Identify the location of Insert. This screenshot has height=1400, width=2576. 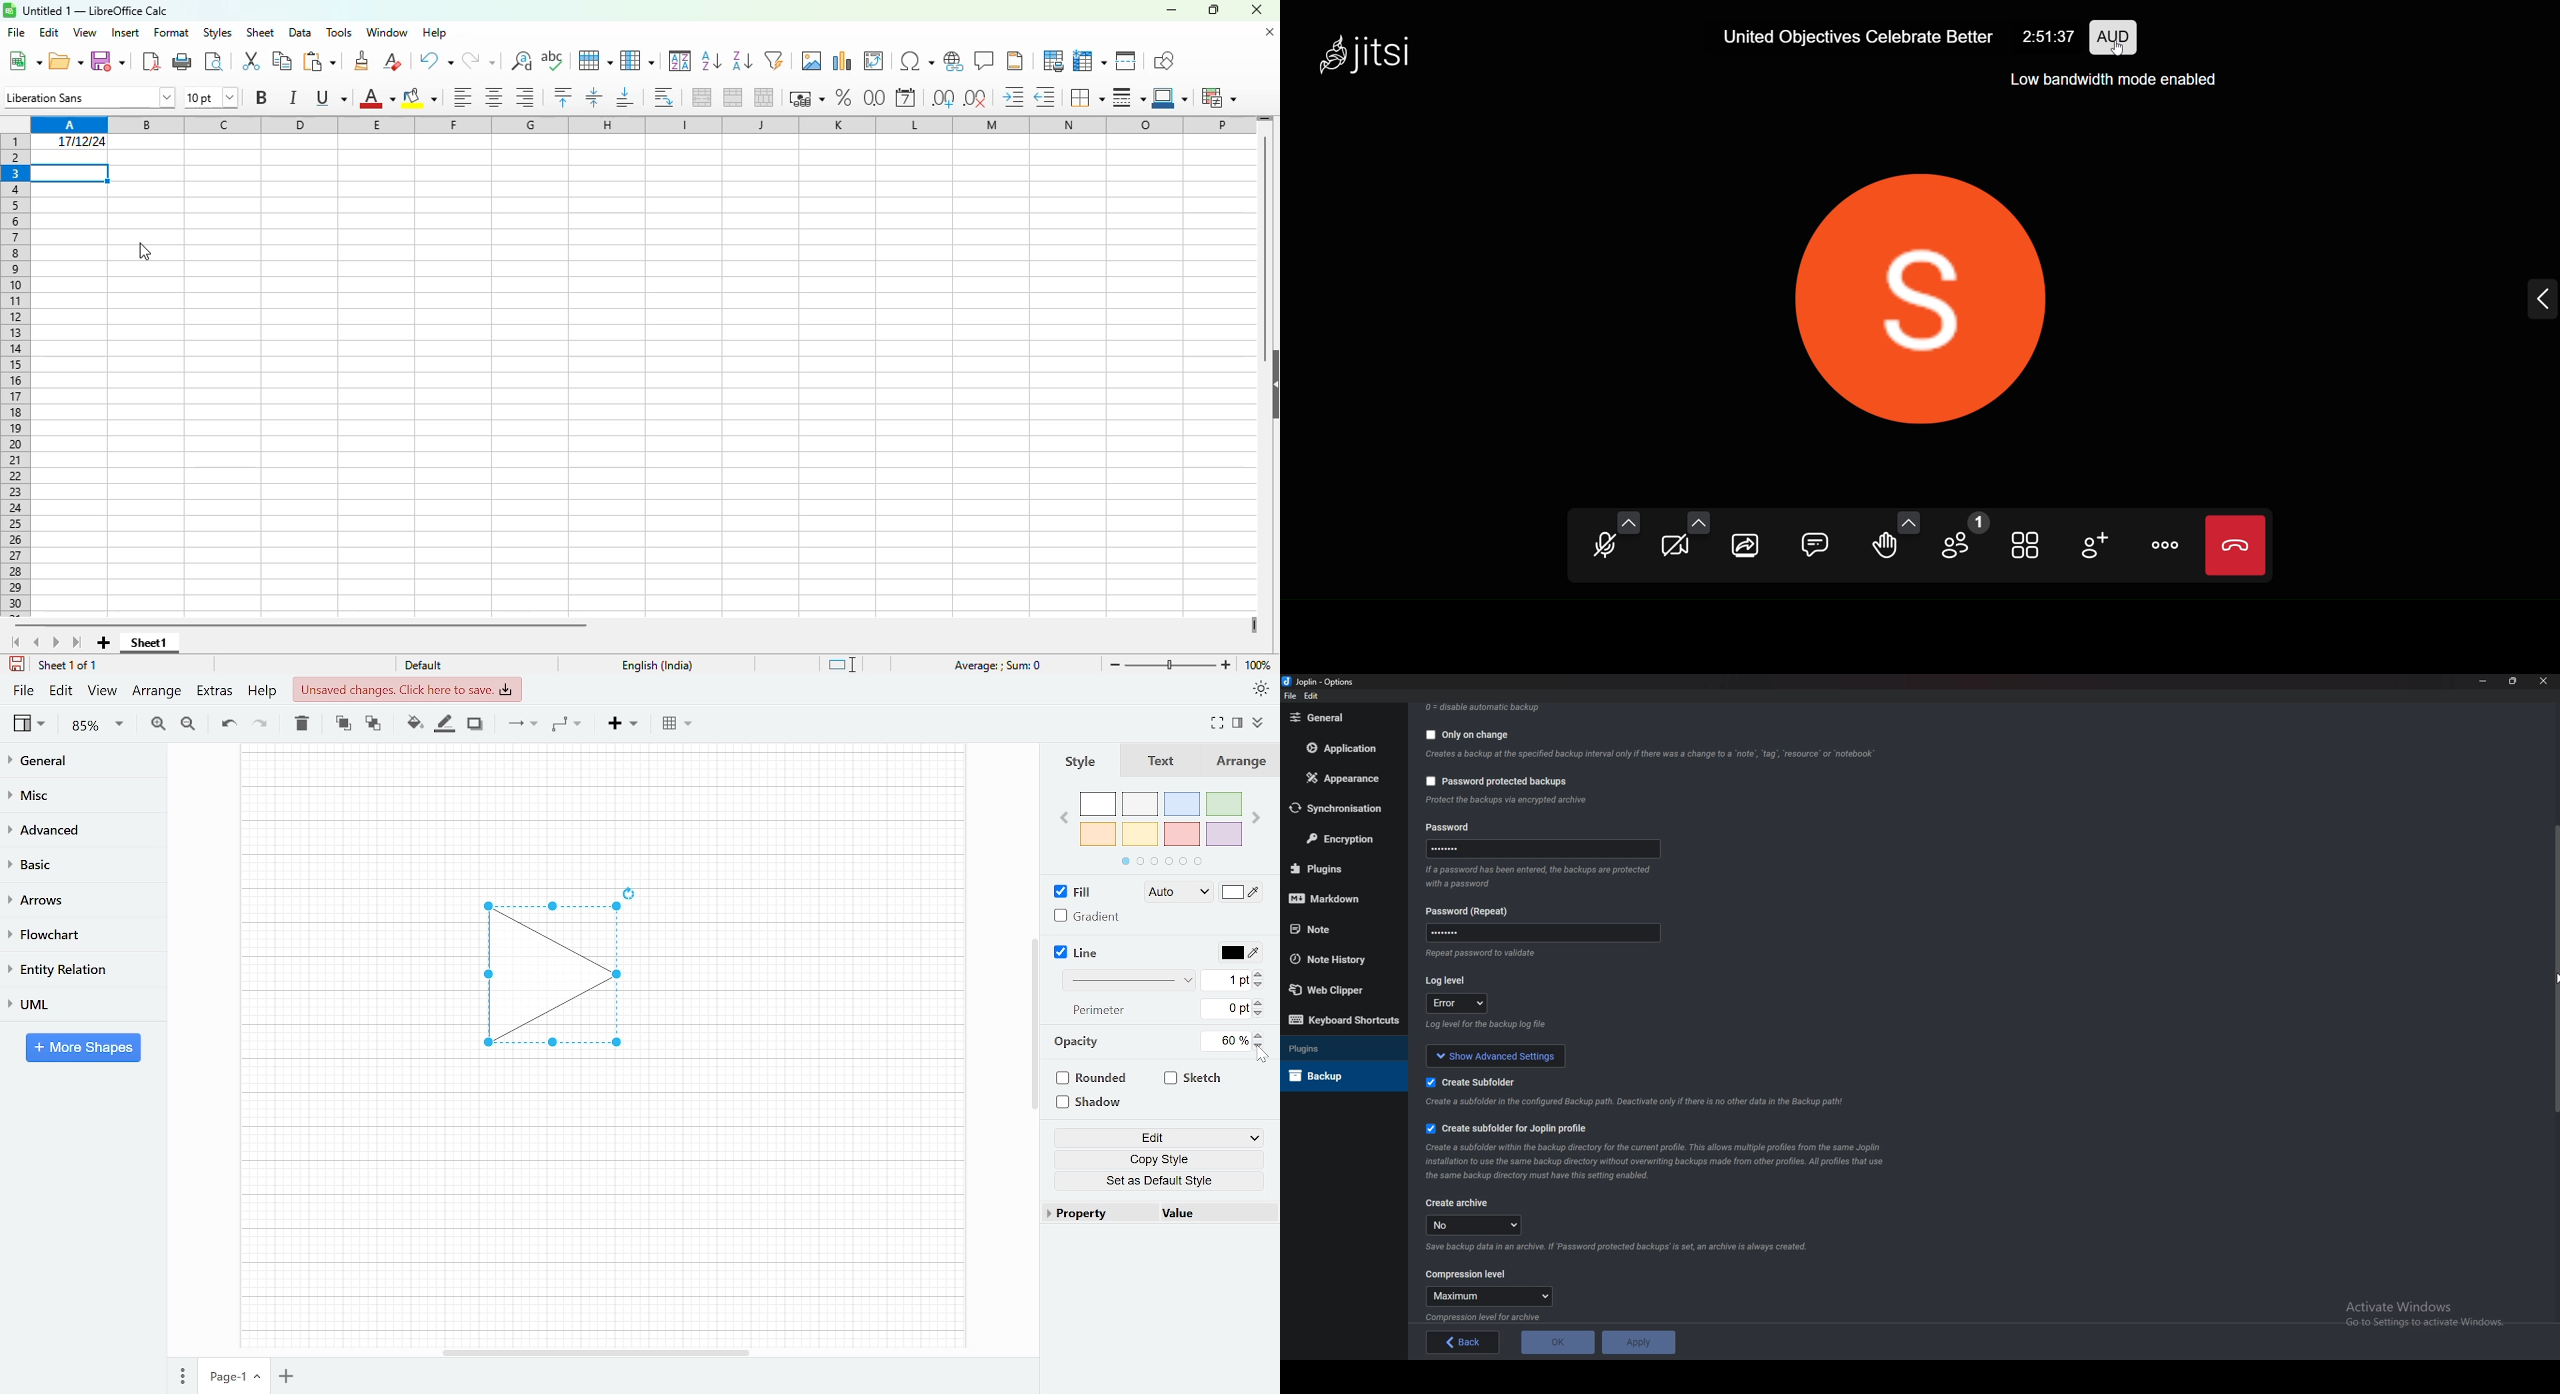
(623, 722).